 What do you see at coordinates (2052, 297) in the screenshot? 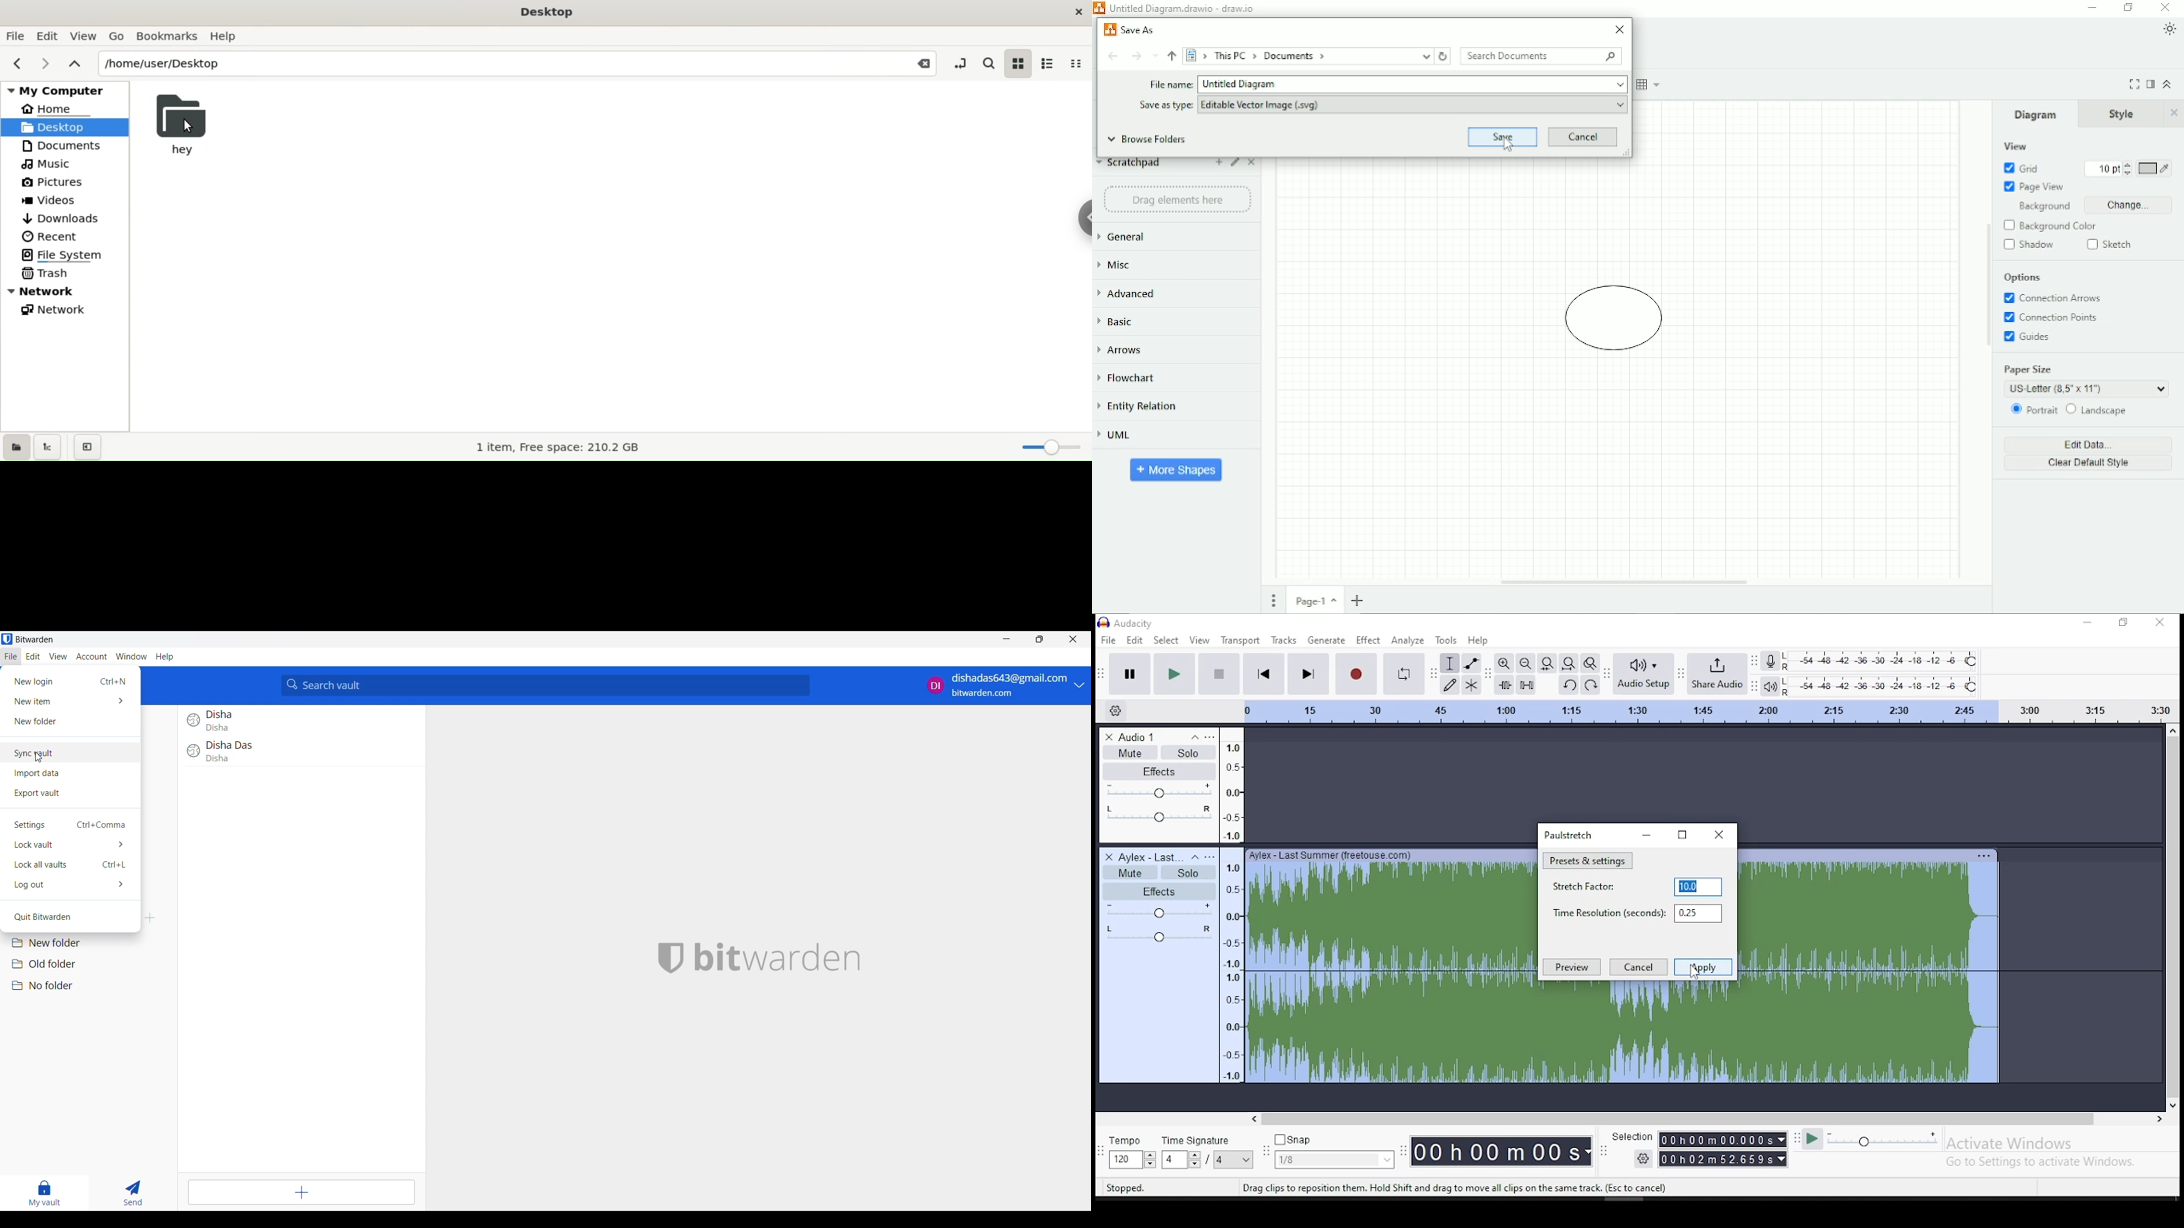
I see `Connection Arrows` at bounding box center [2052, 297].